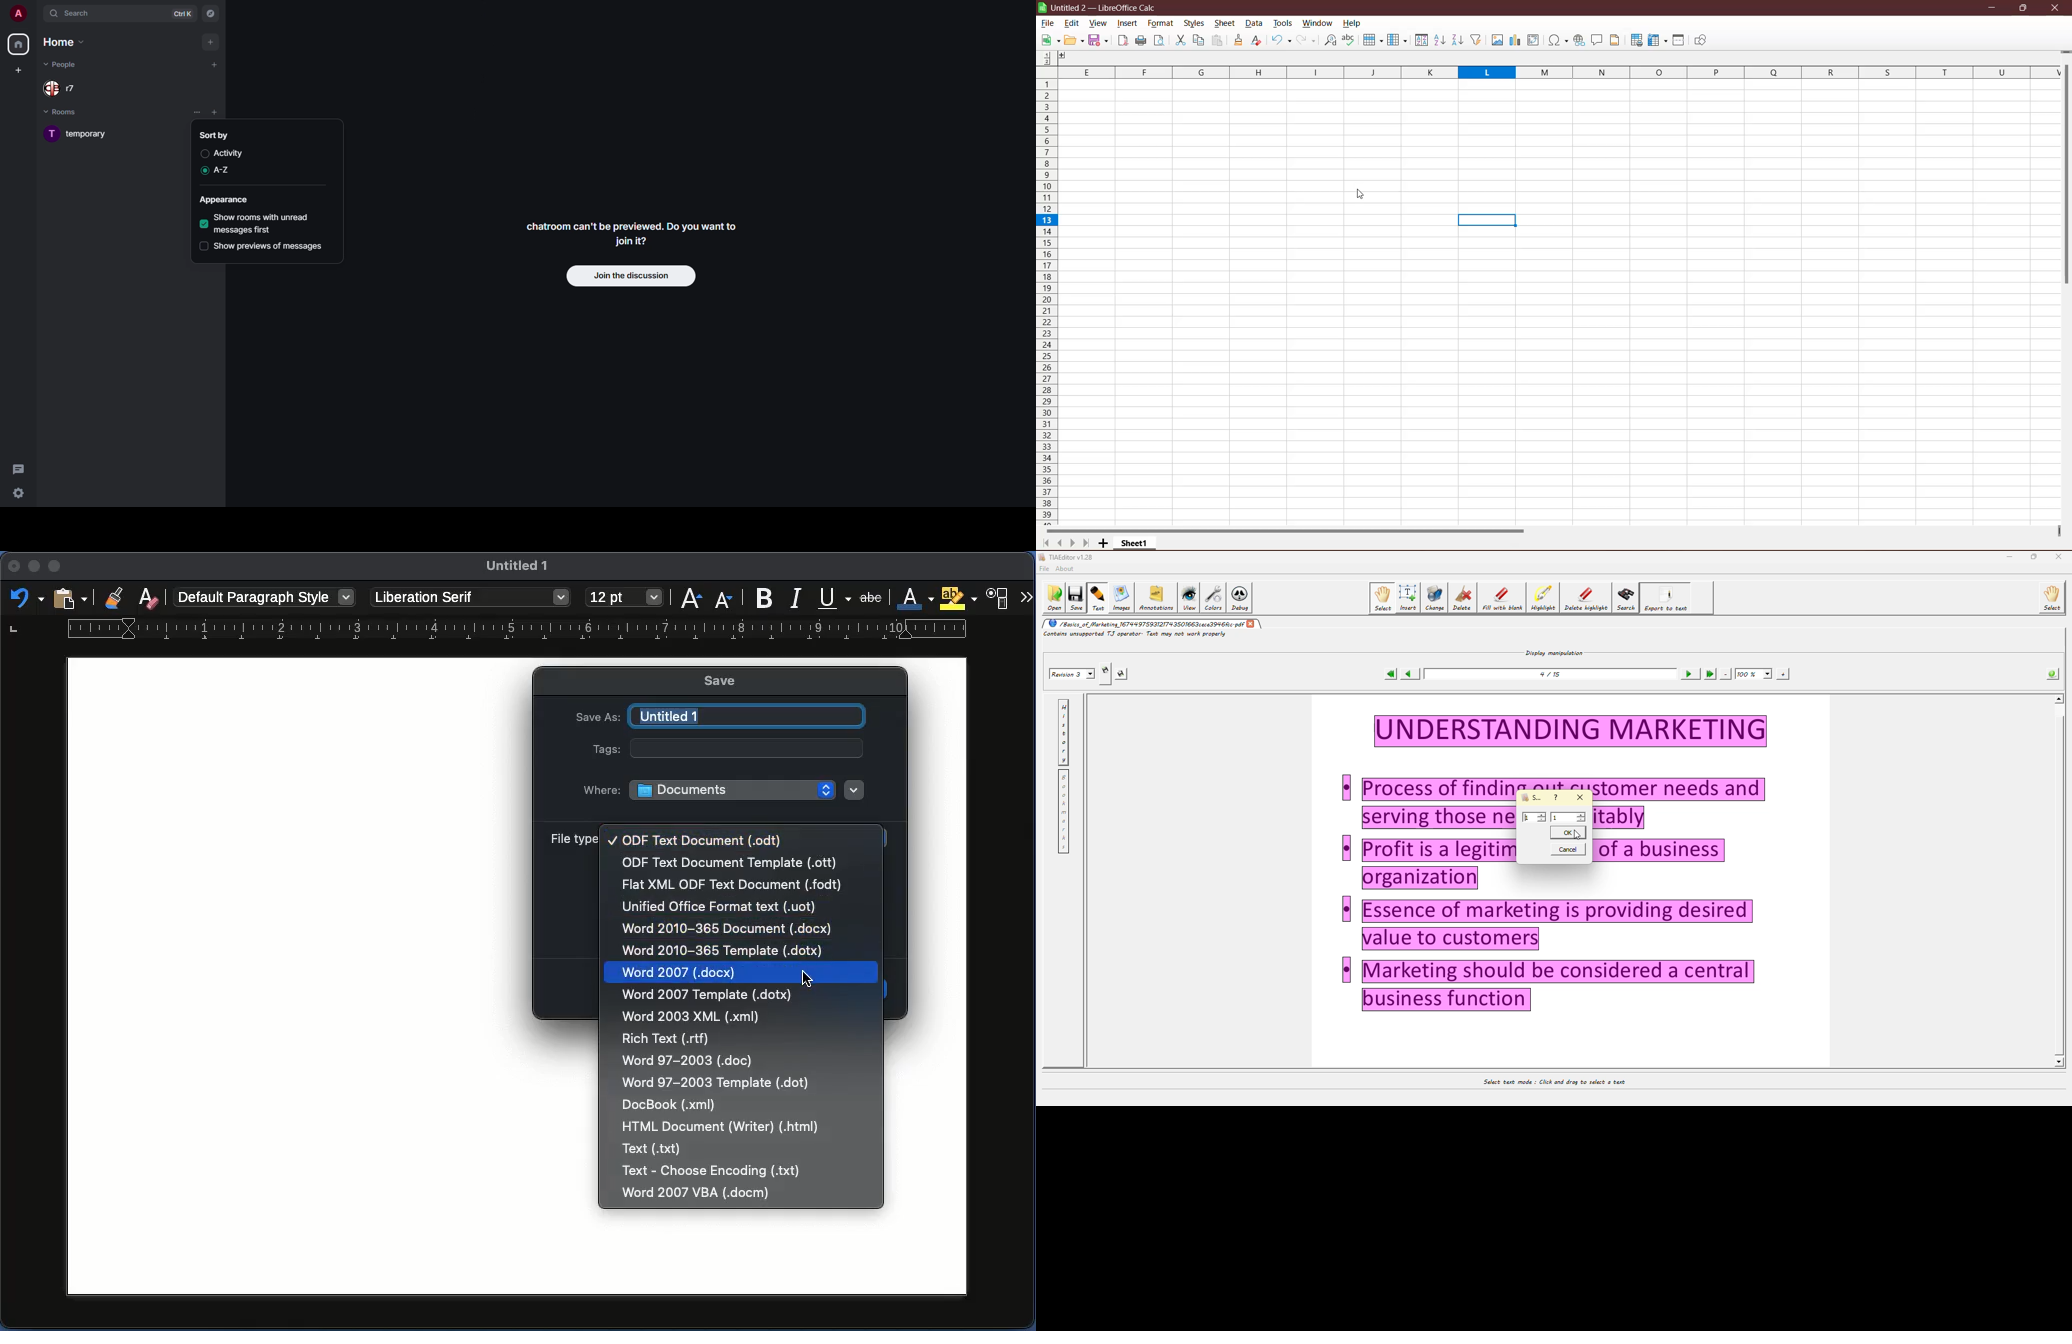  I want to click on a-z, so click(226, 169).